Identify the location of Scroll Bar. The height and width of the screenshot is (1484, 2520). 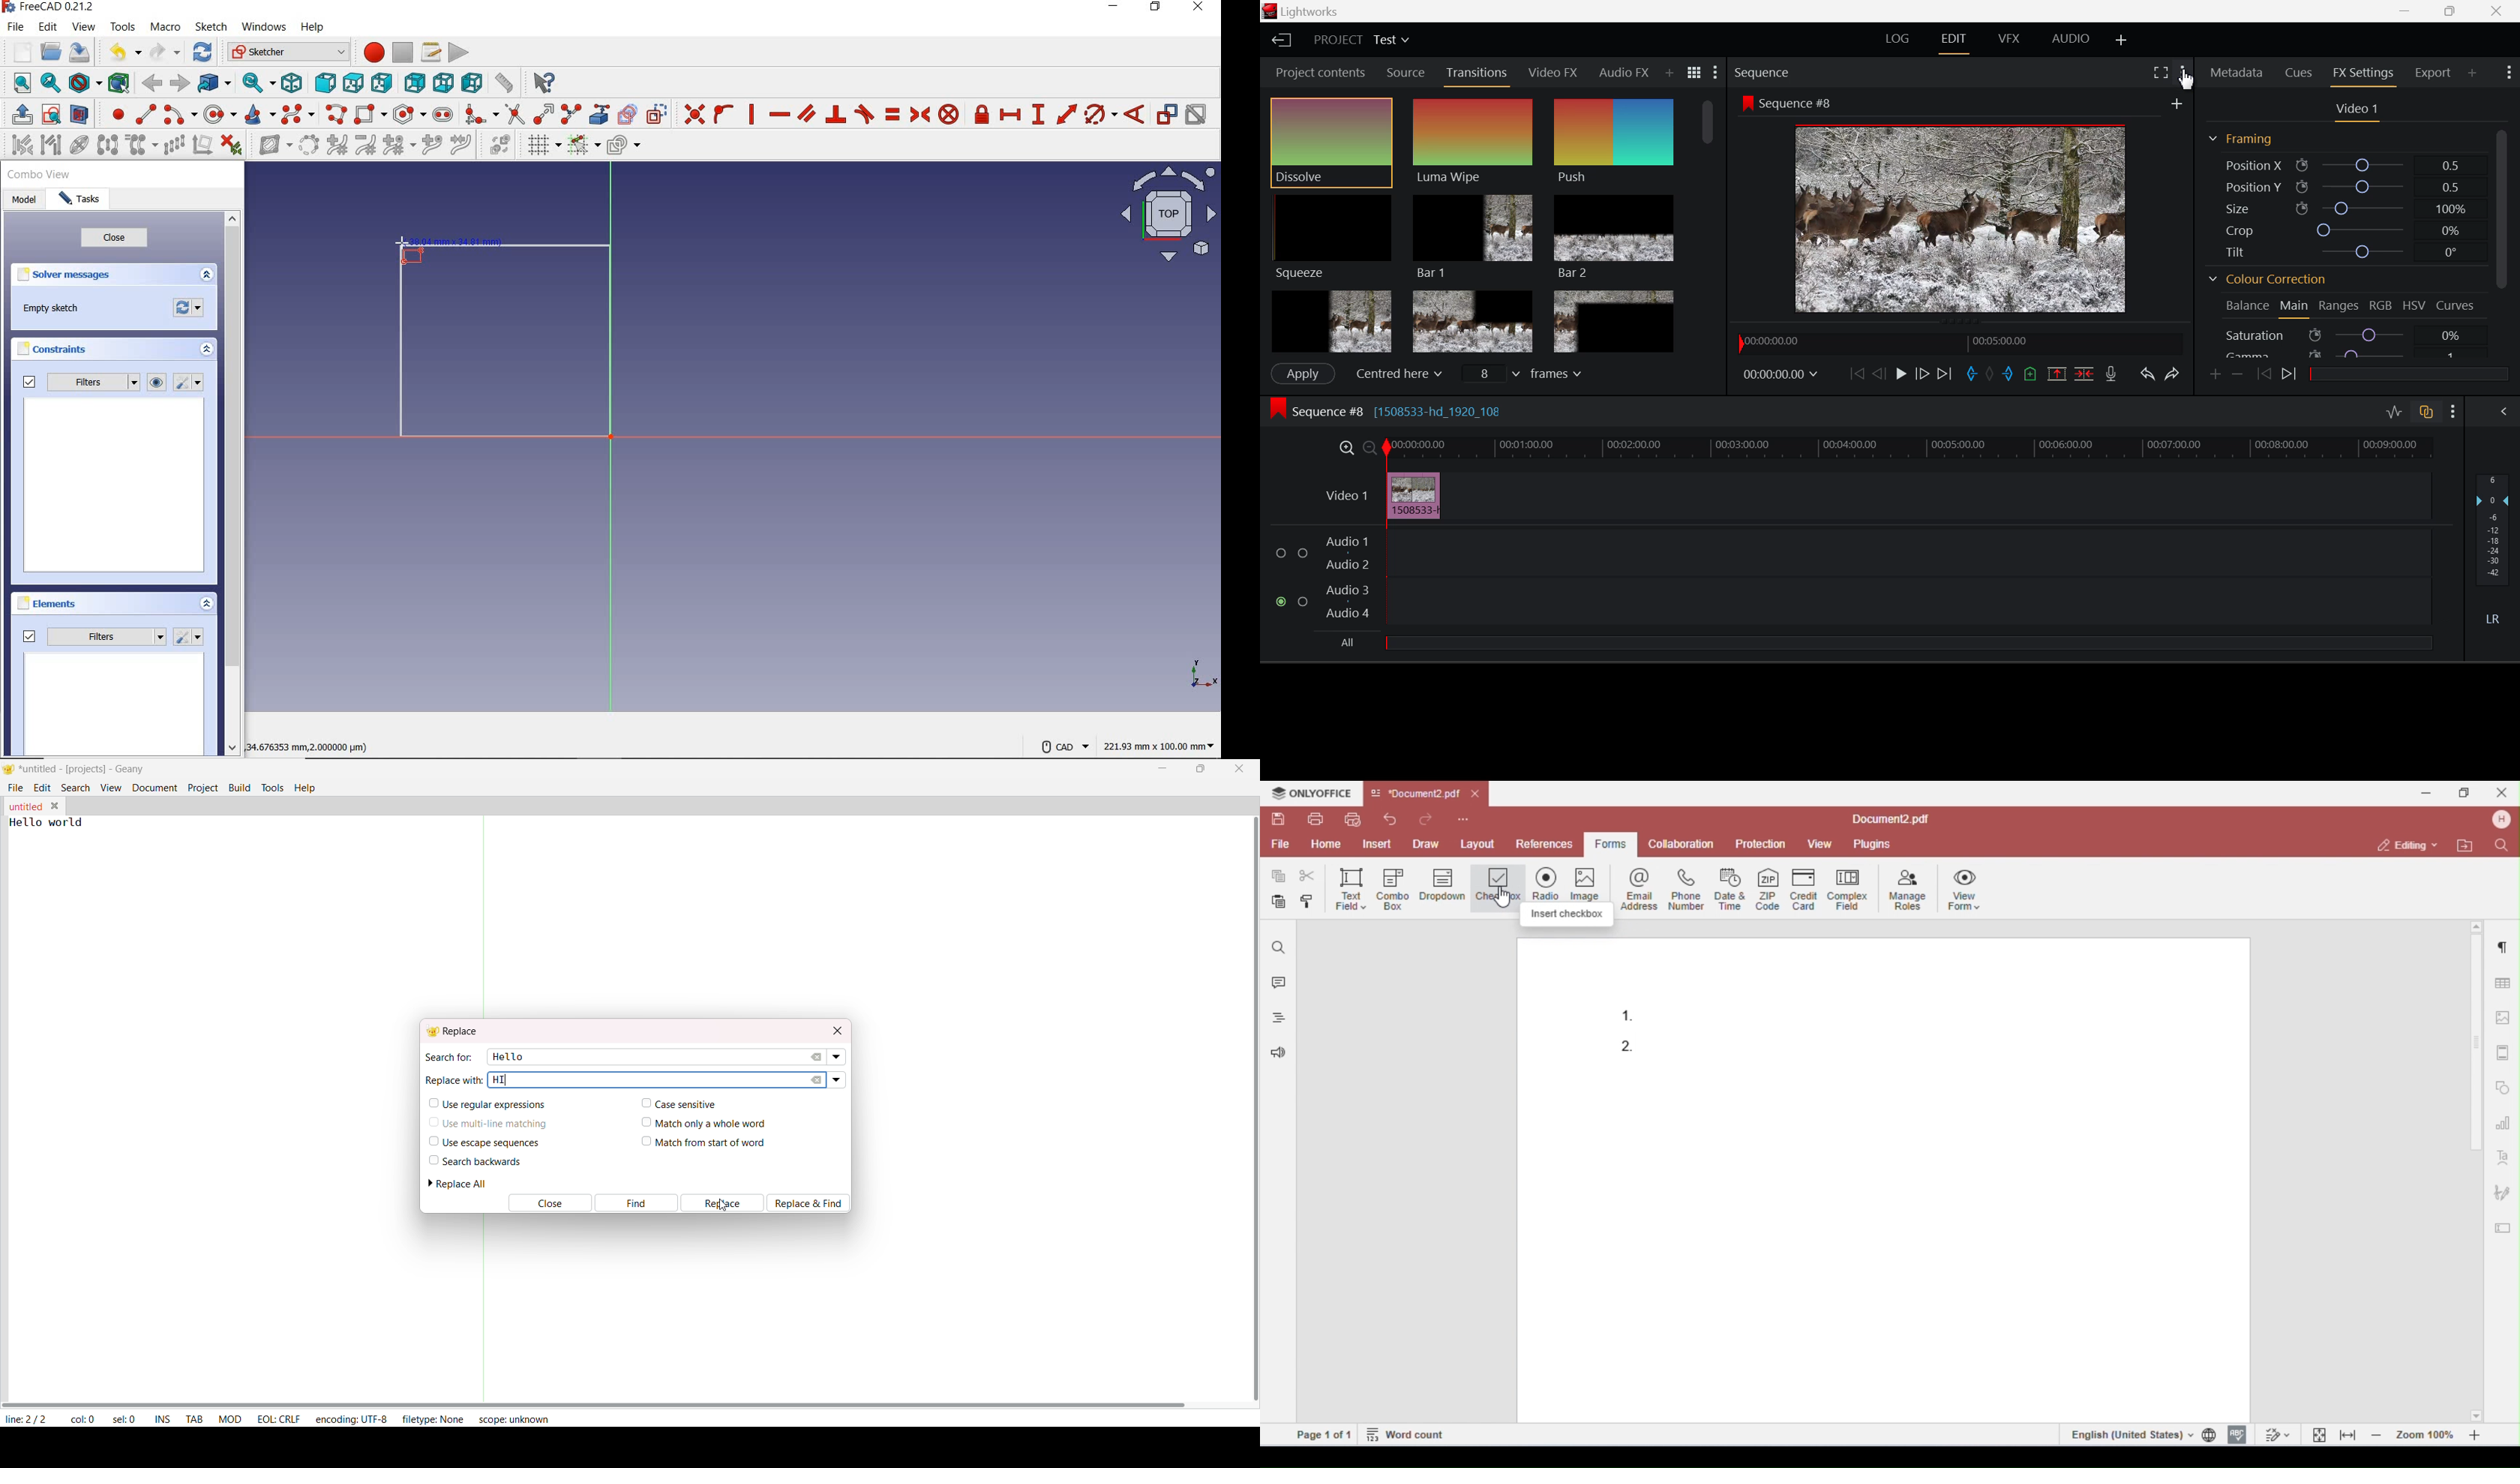
(2502, 244).